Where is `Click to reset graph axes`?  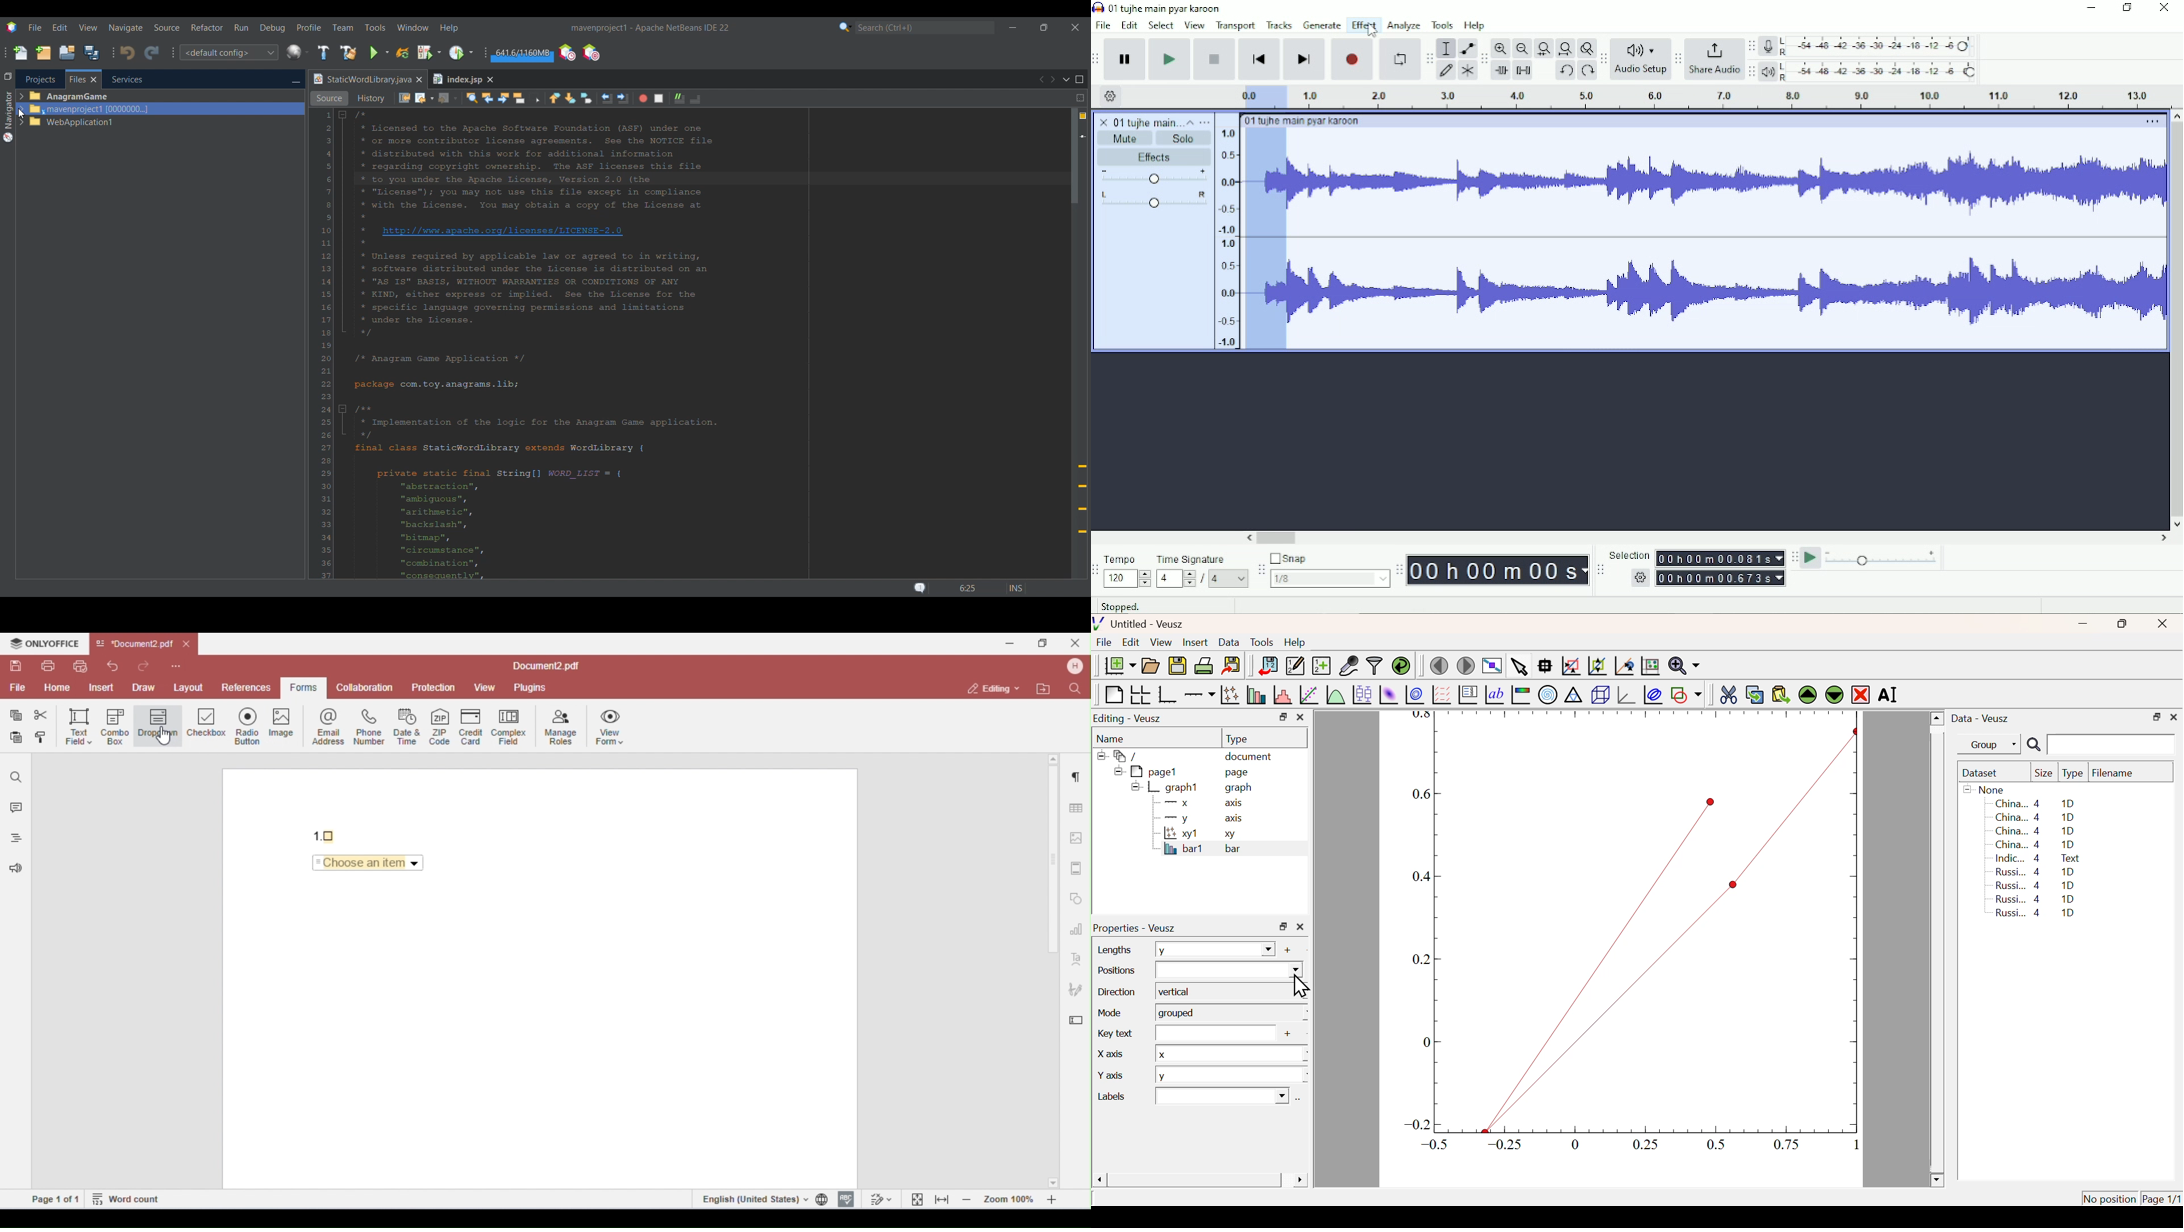
Click to reset graph axes is located at coordinates (1622, 666).